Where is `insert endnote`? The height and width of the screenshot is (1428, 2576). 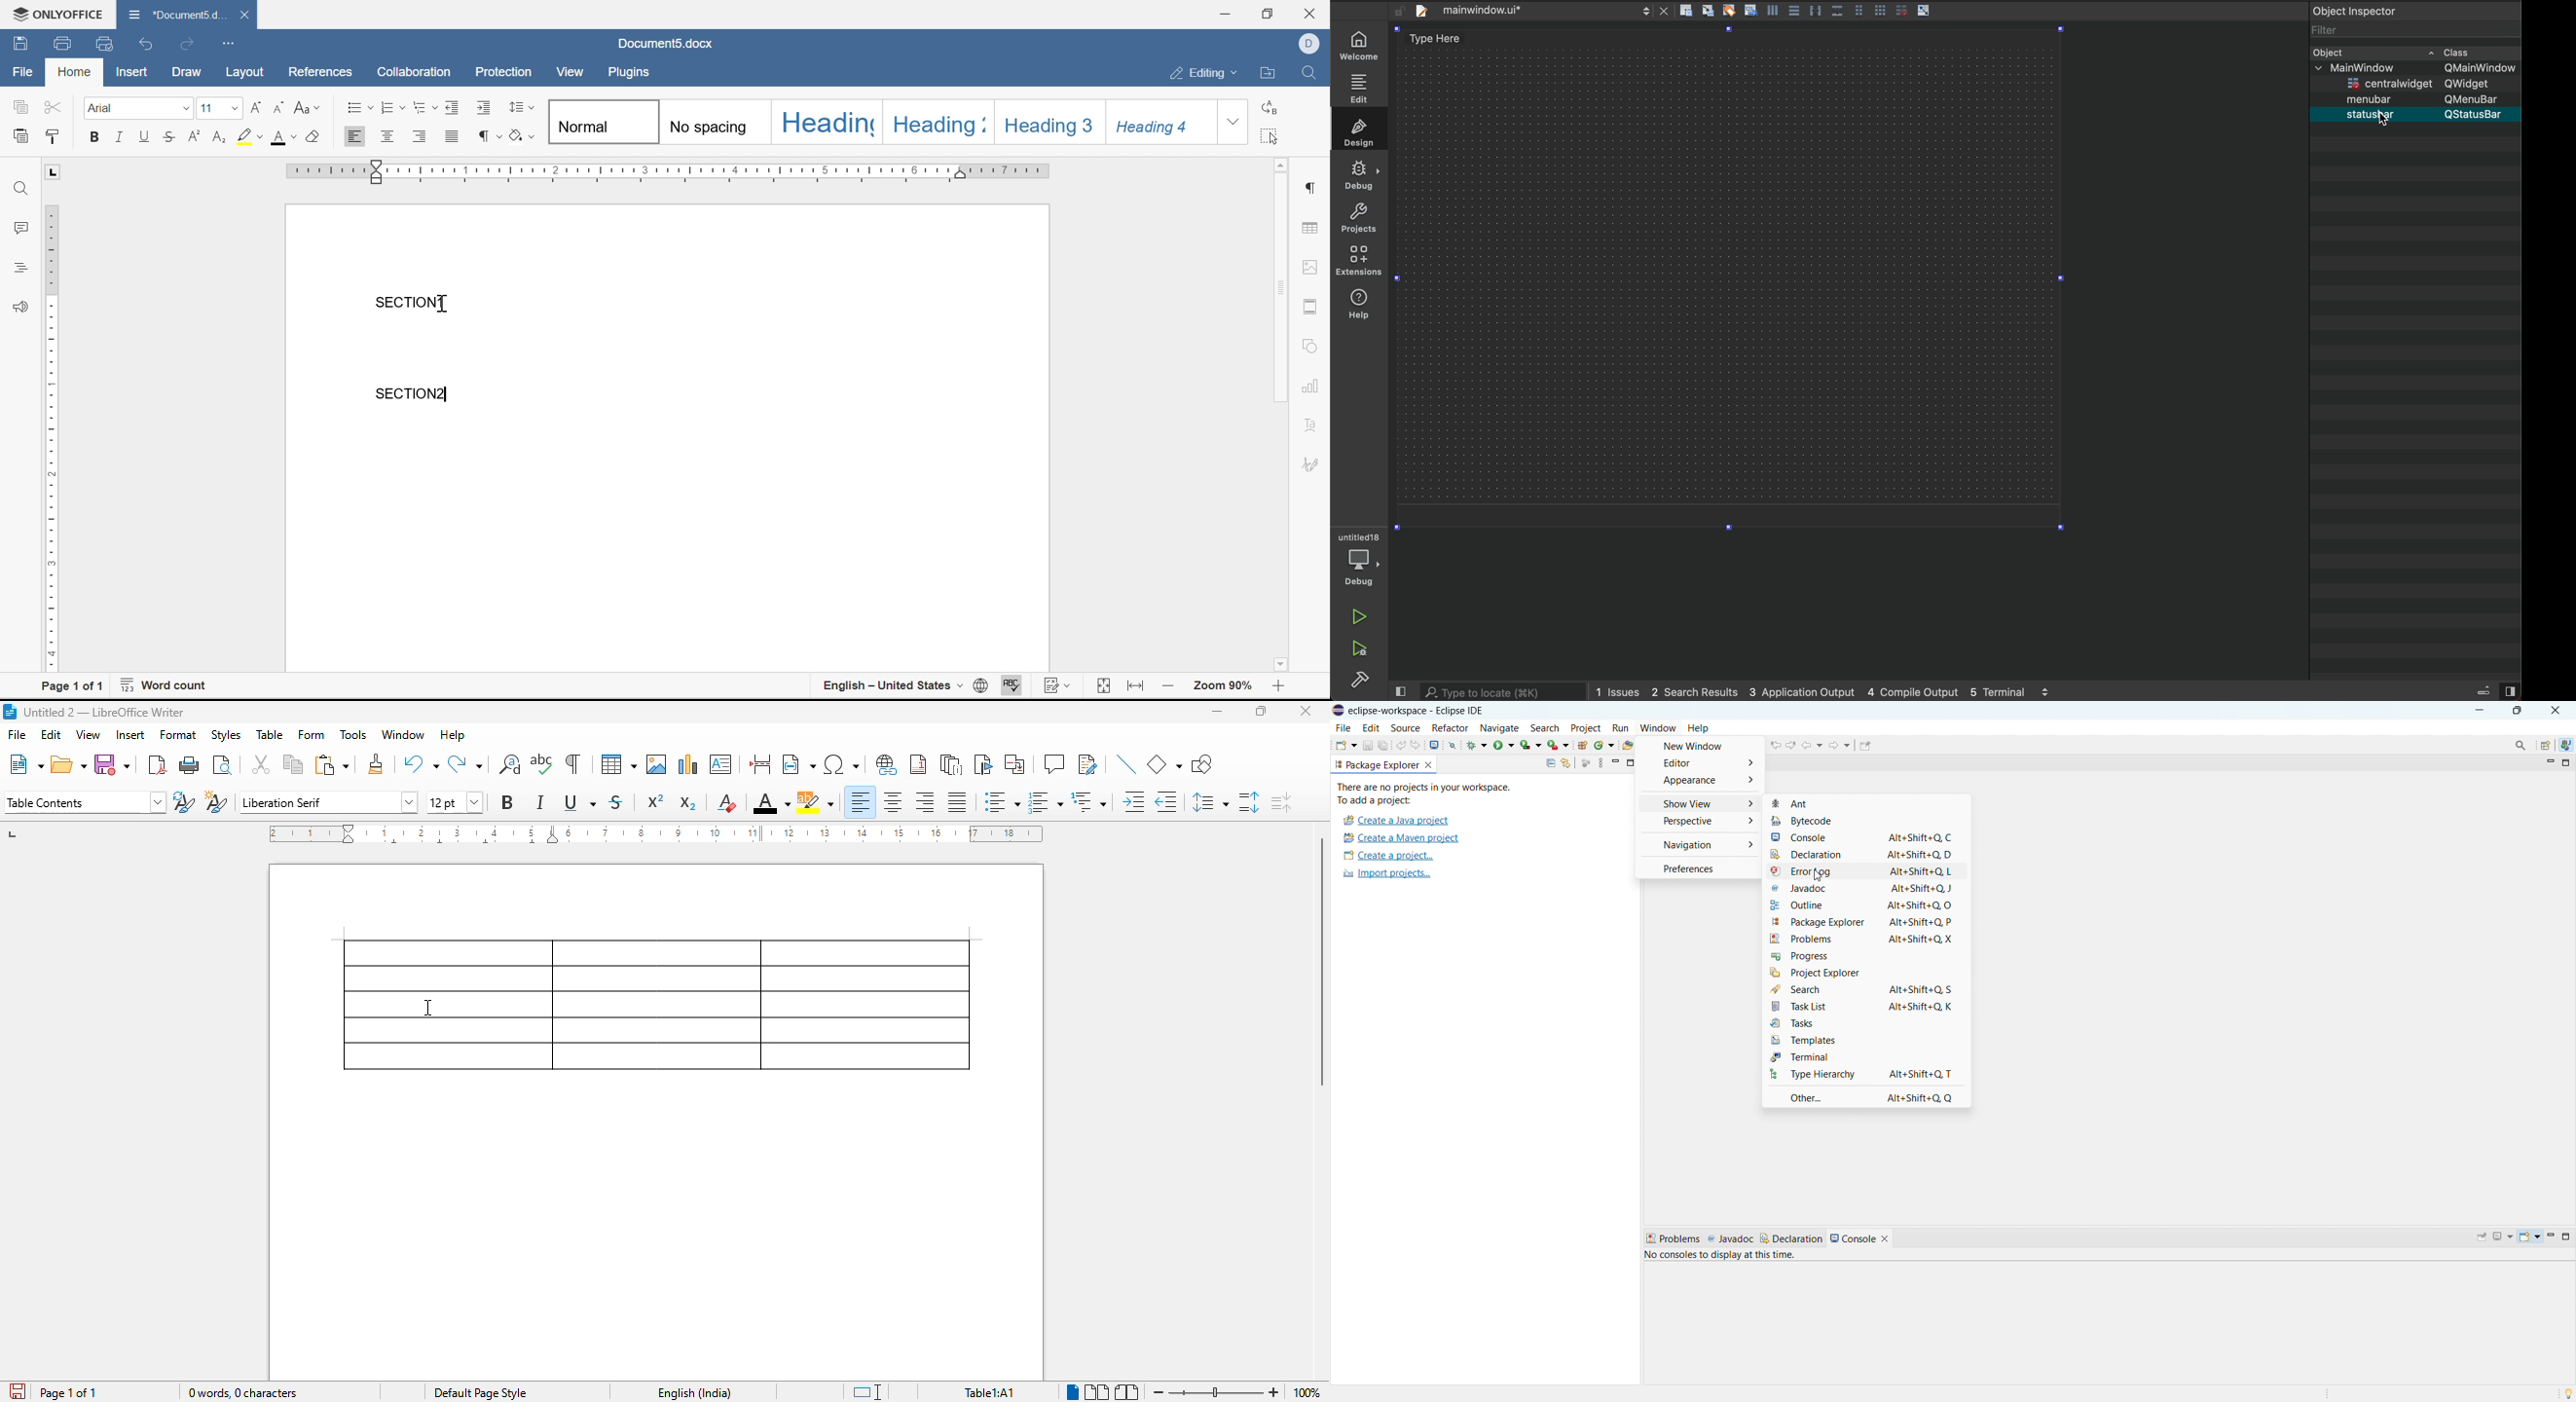
insert endnote is located at coordinates (952, 763).